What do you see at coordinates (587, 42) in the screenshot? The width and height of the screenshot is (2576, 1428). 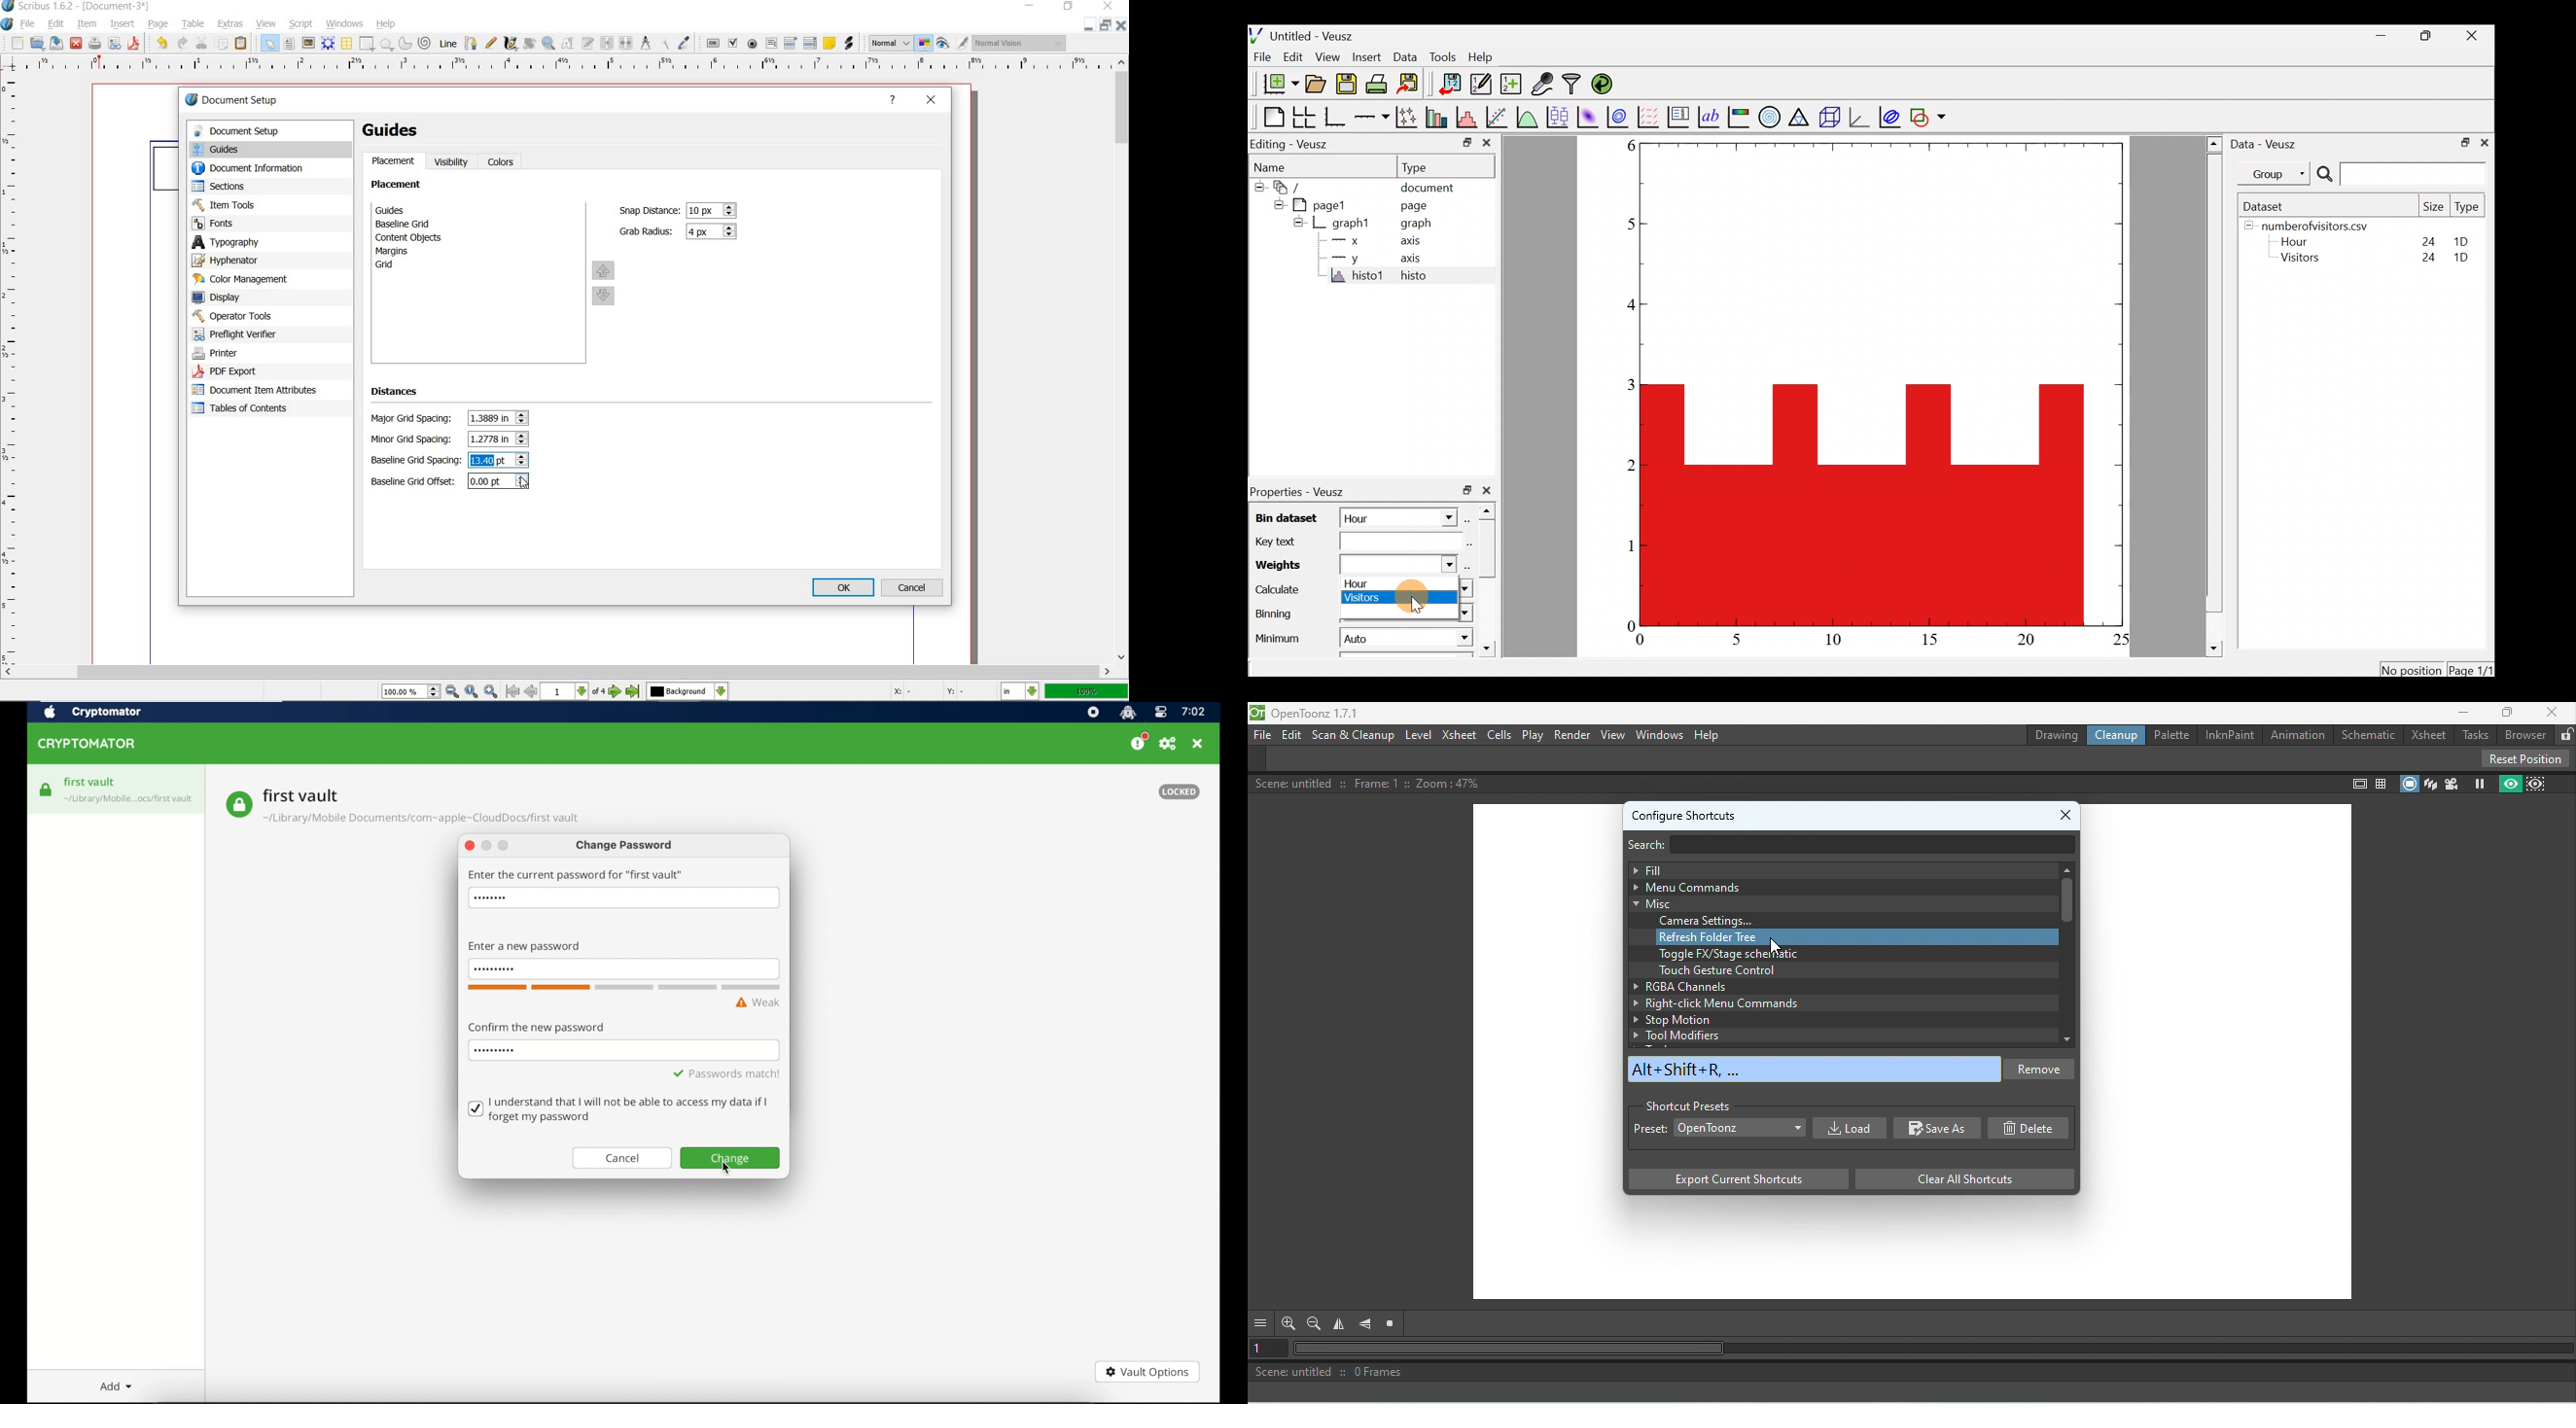 I see `edit text with story editor` at bounding box center [587, 42].